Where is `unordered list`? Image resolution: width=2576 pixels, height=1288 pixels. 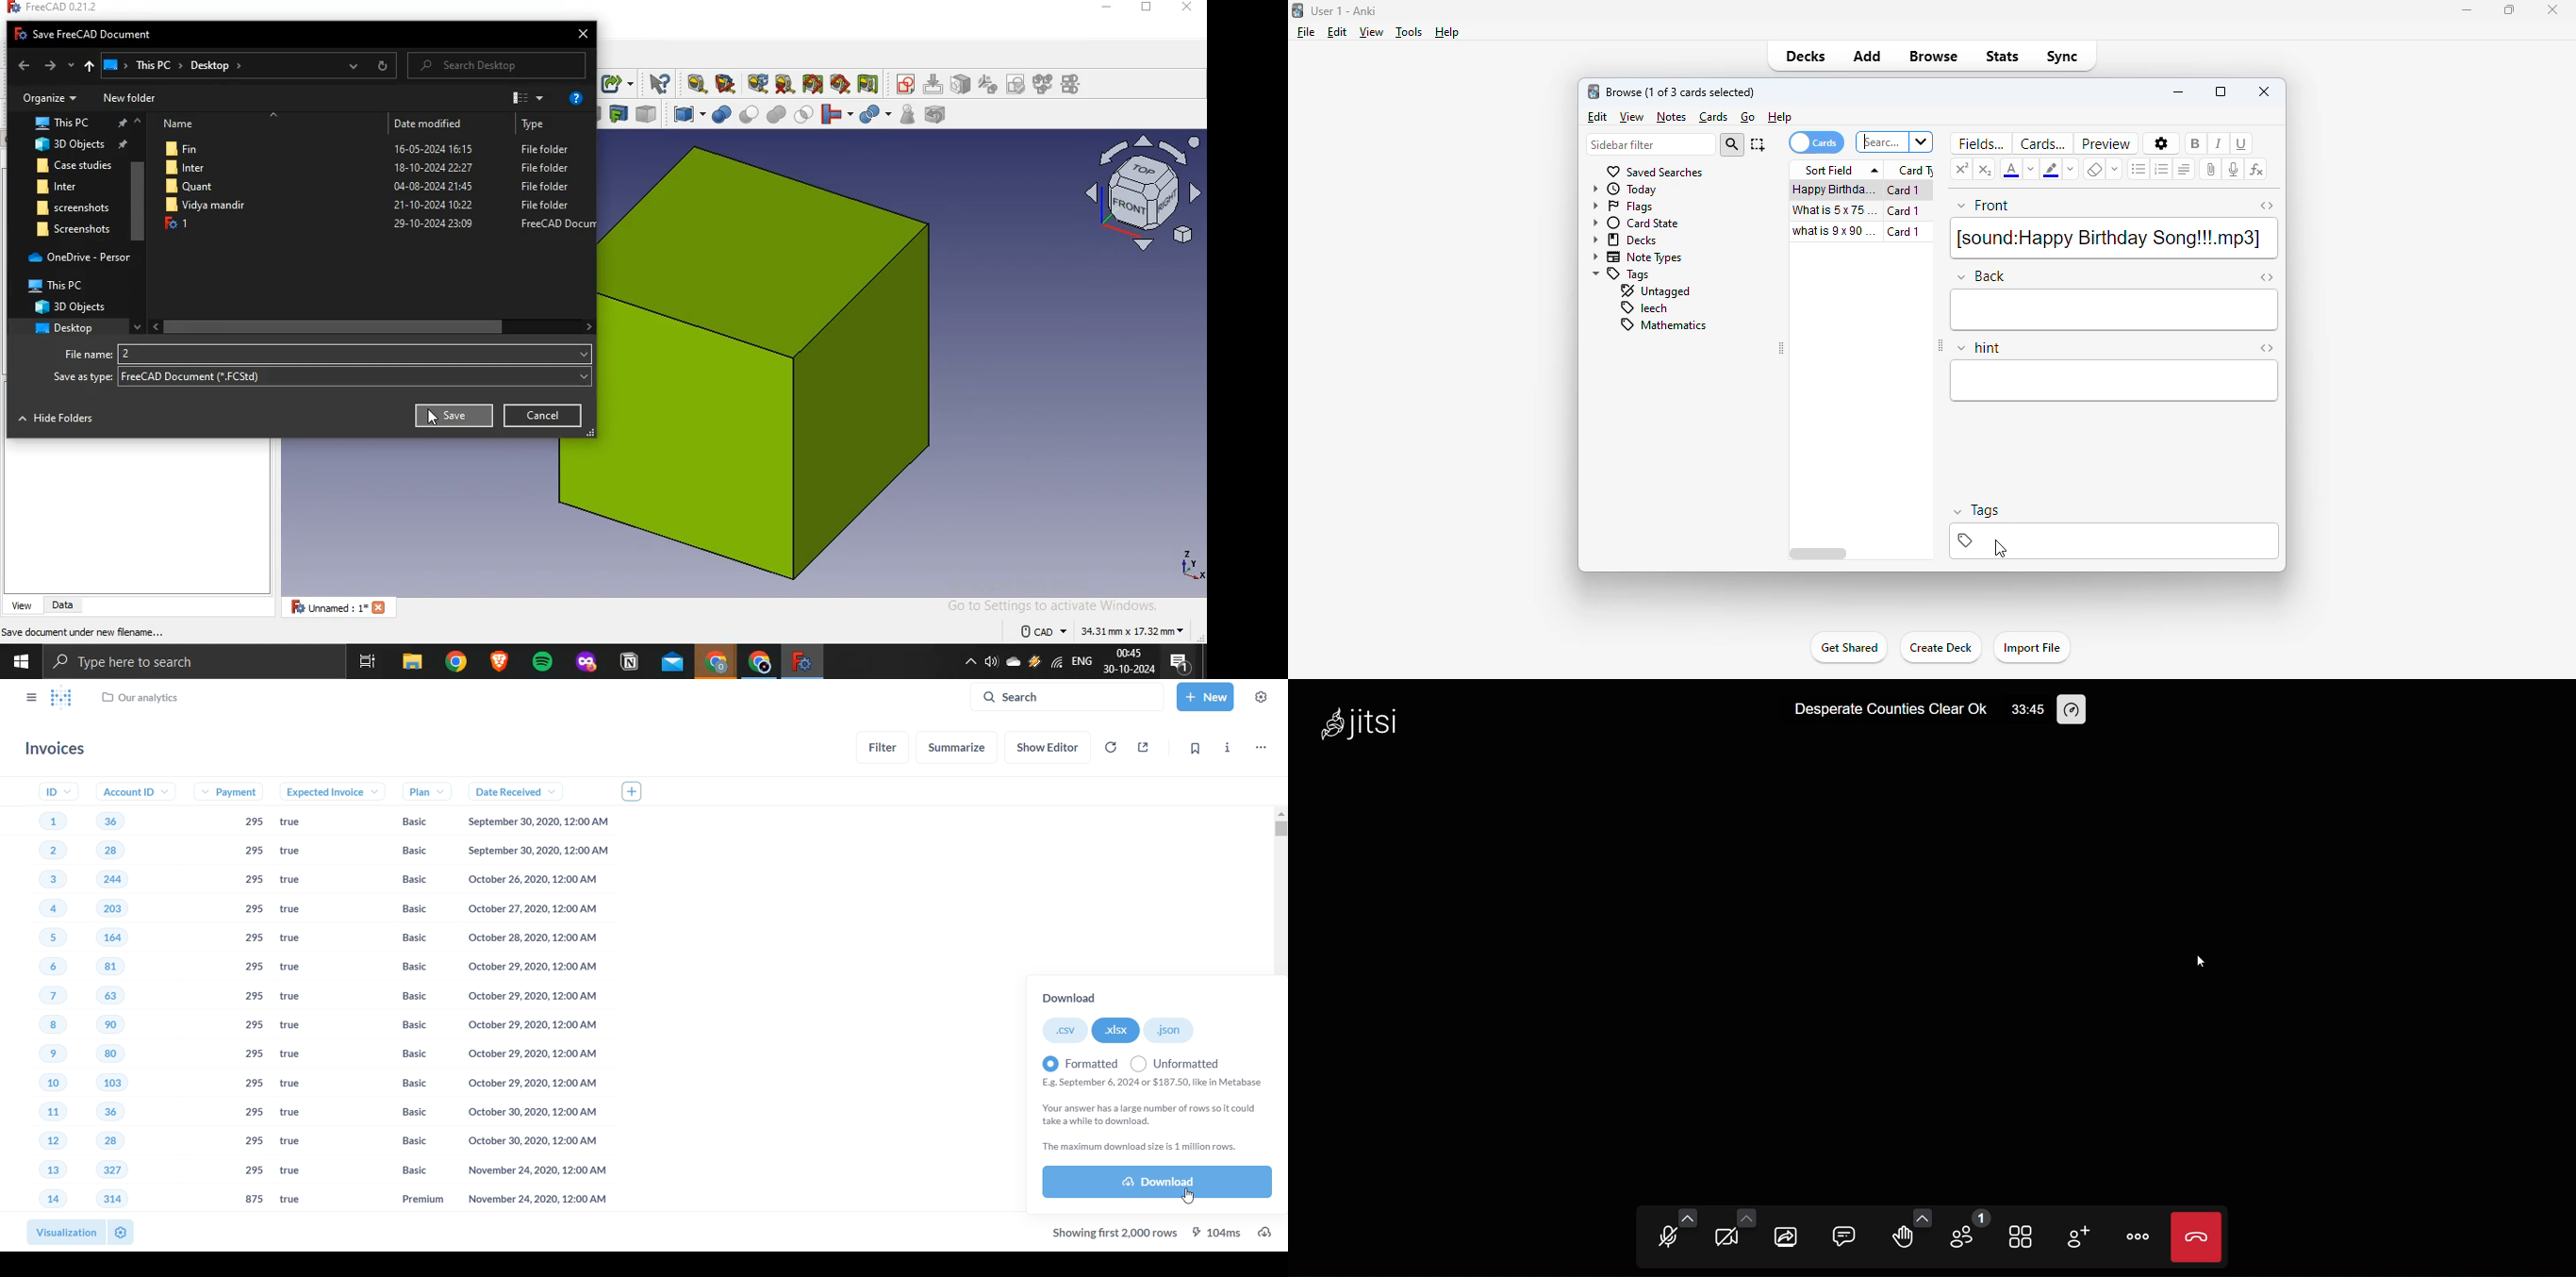
unordered list is located at coordinates (2139, 169).